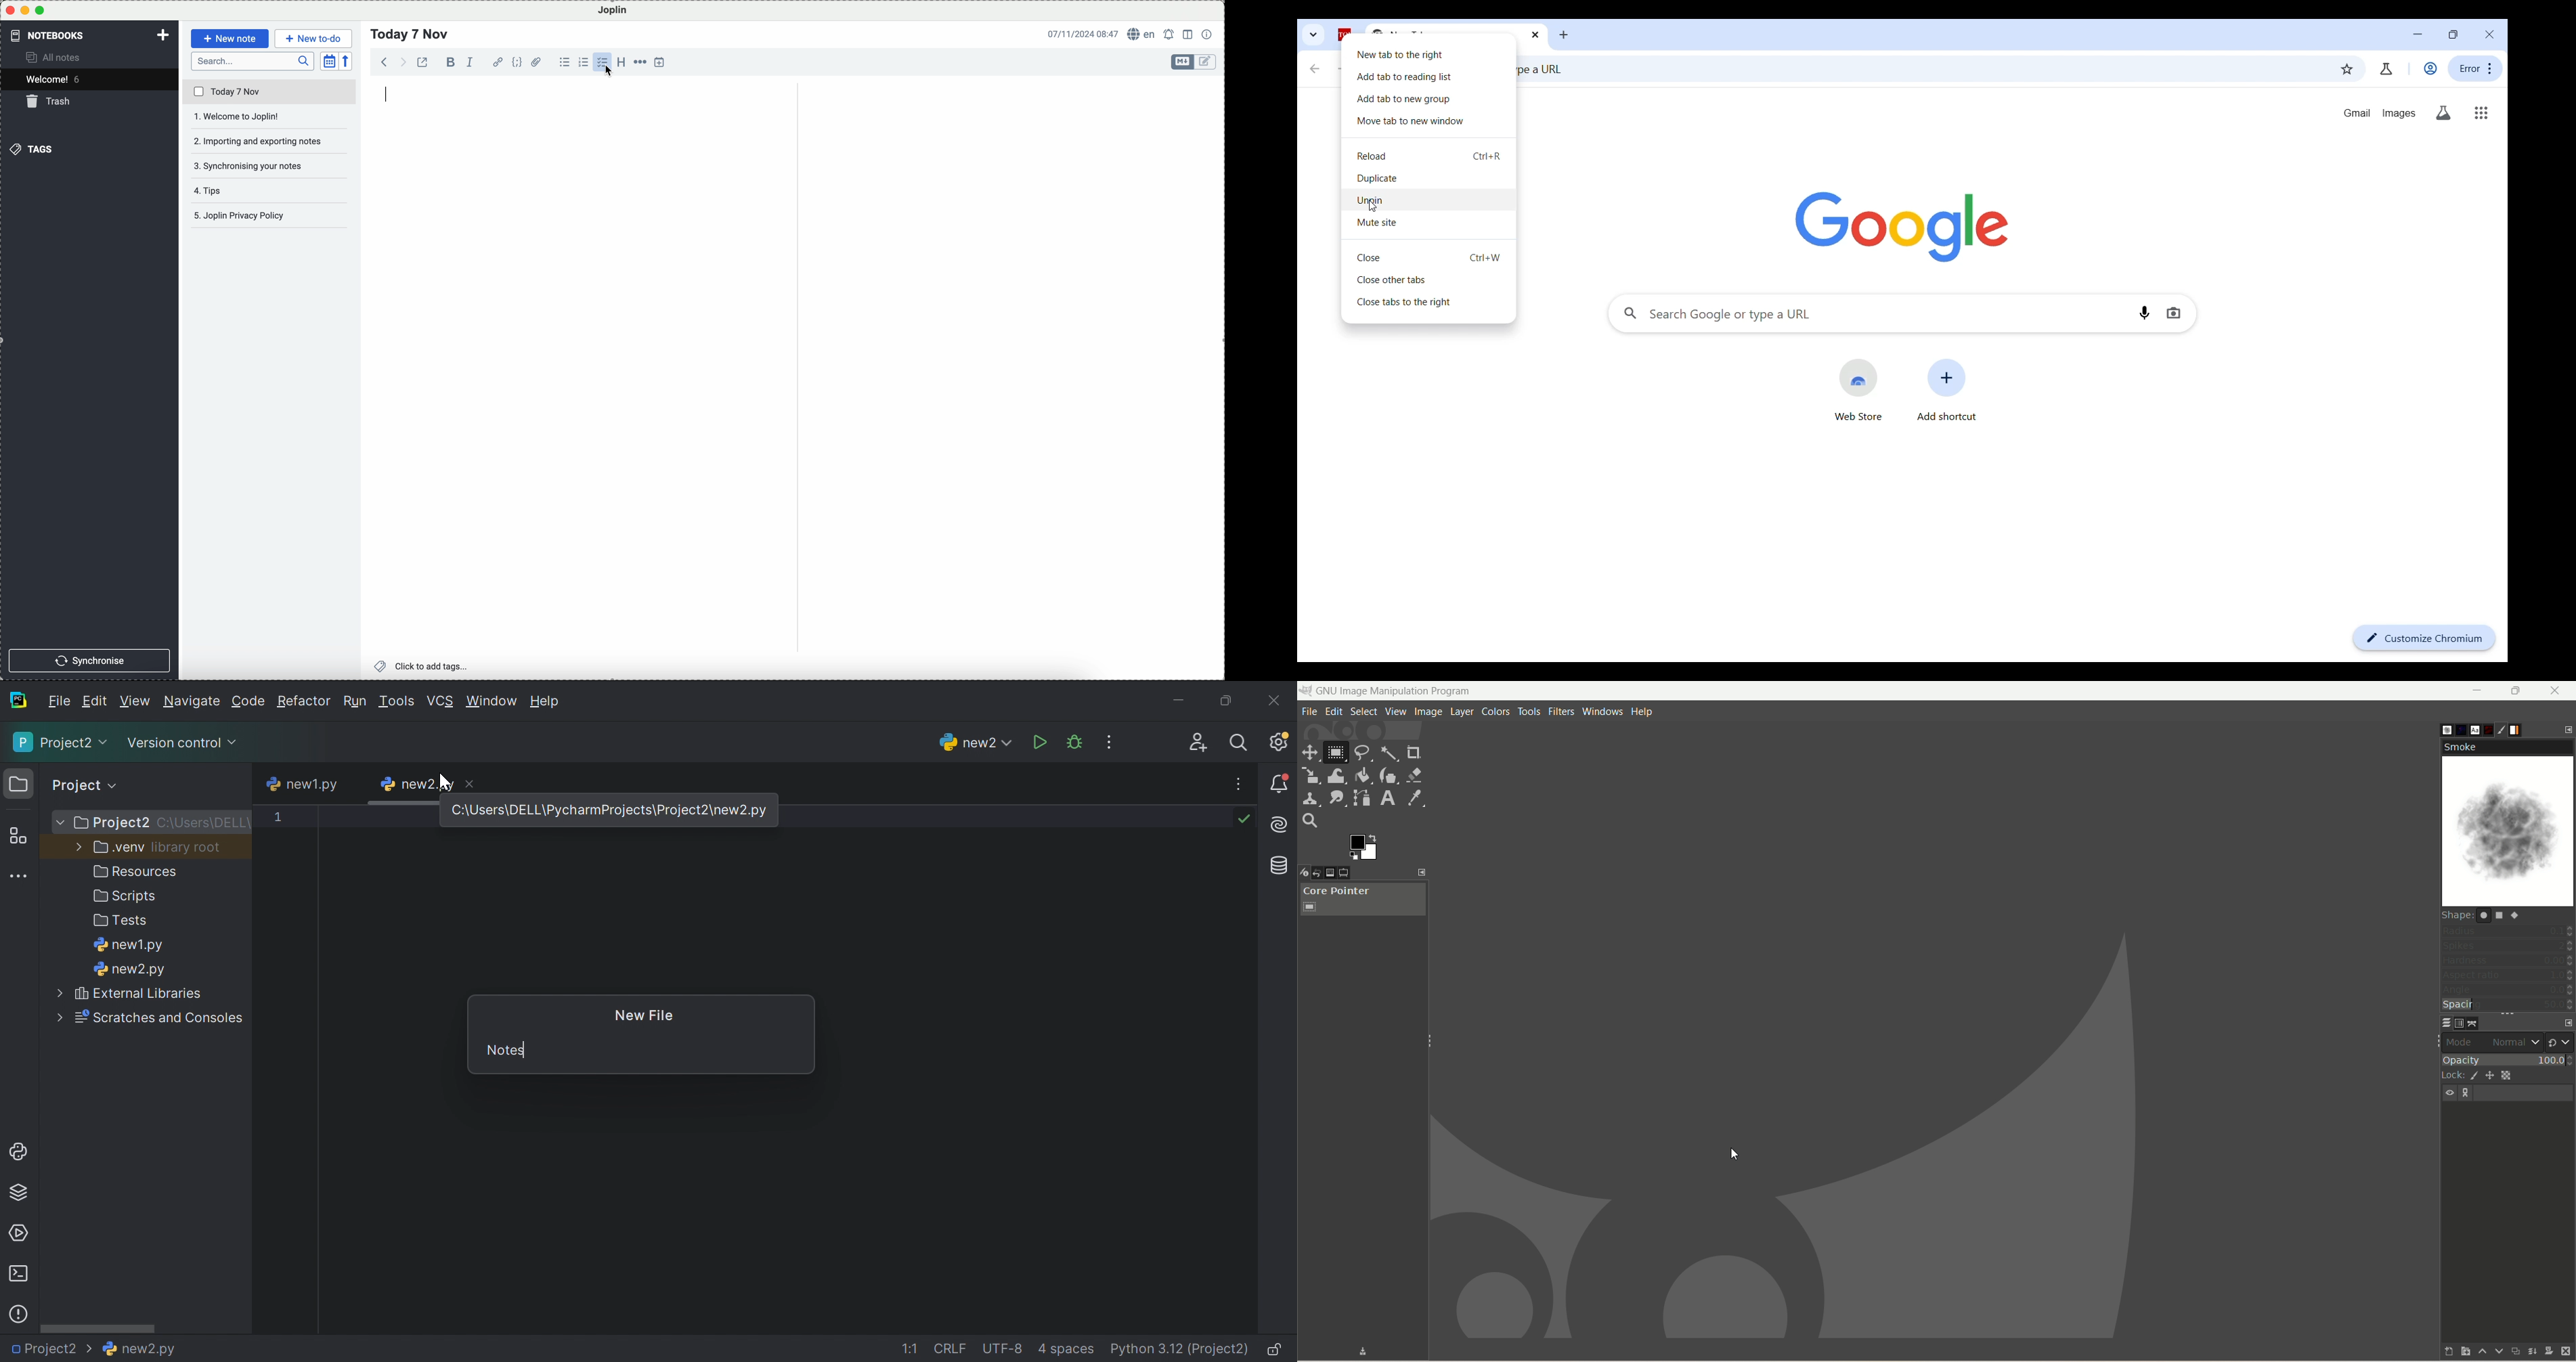 This screenshot has width=2576, height=1372. Describe the element at coordinates (1362, 776) in the screenshot. I see `bucket fill tool` at that location.